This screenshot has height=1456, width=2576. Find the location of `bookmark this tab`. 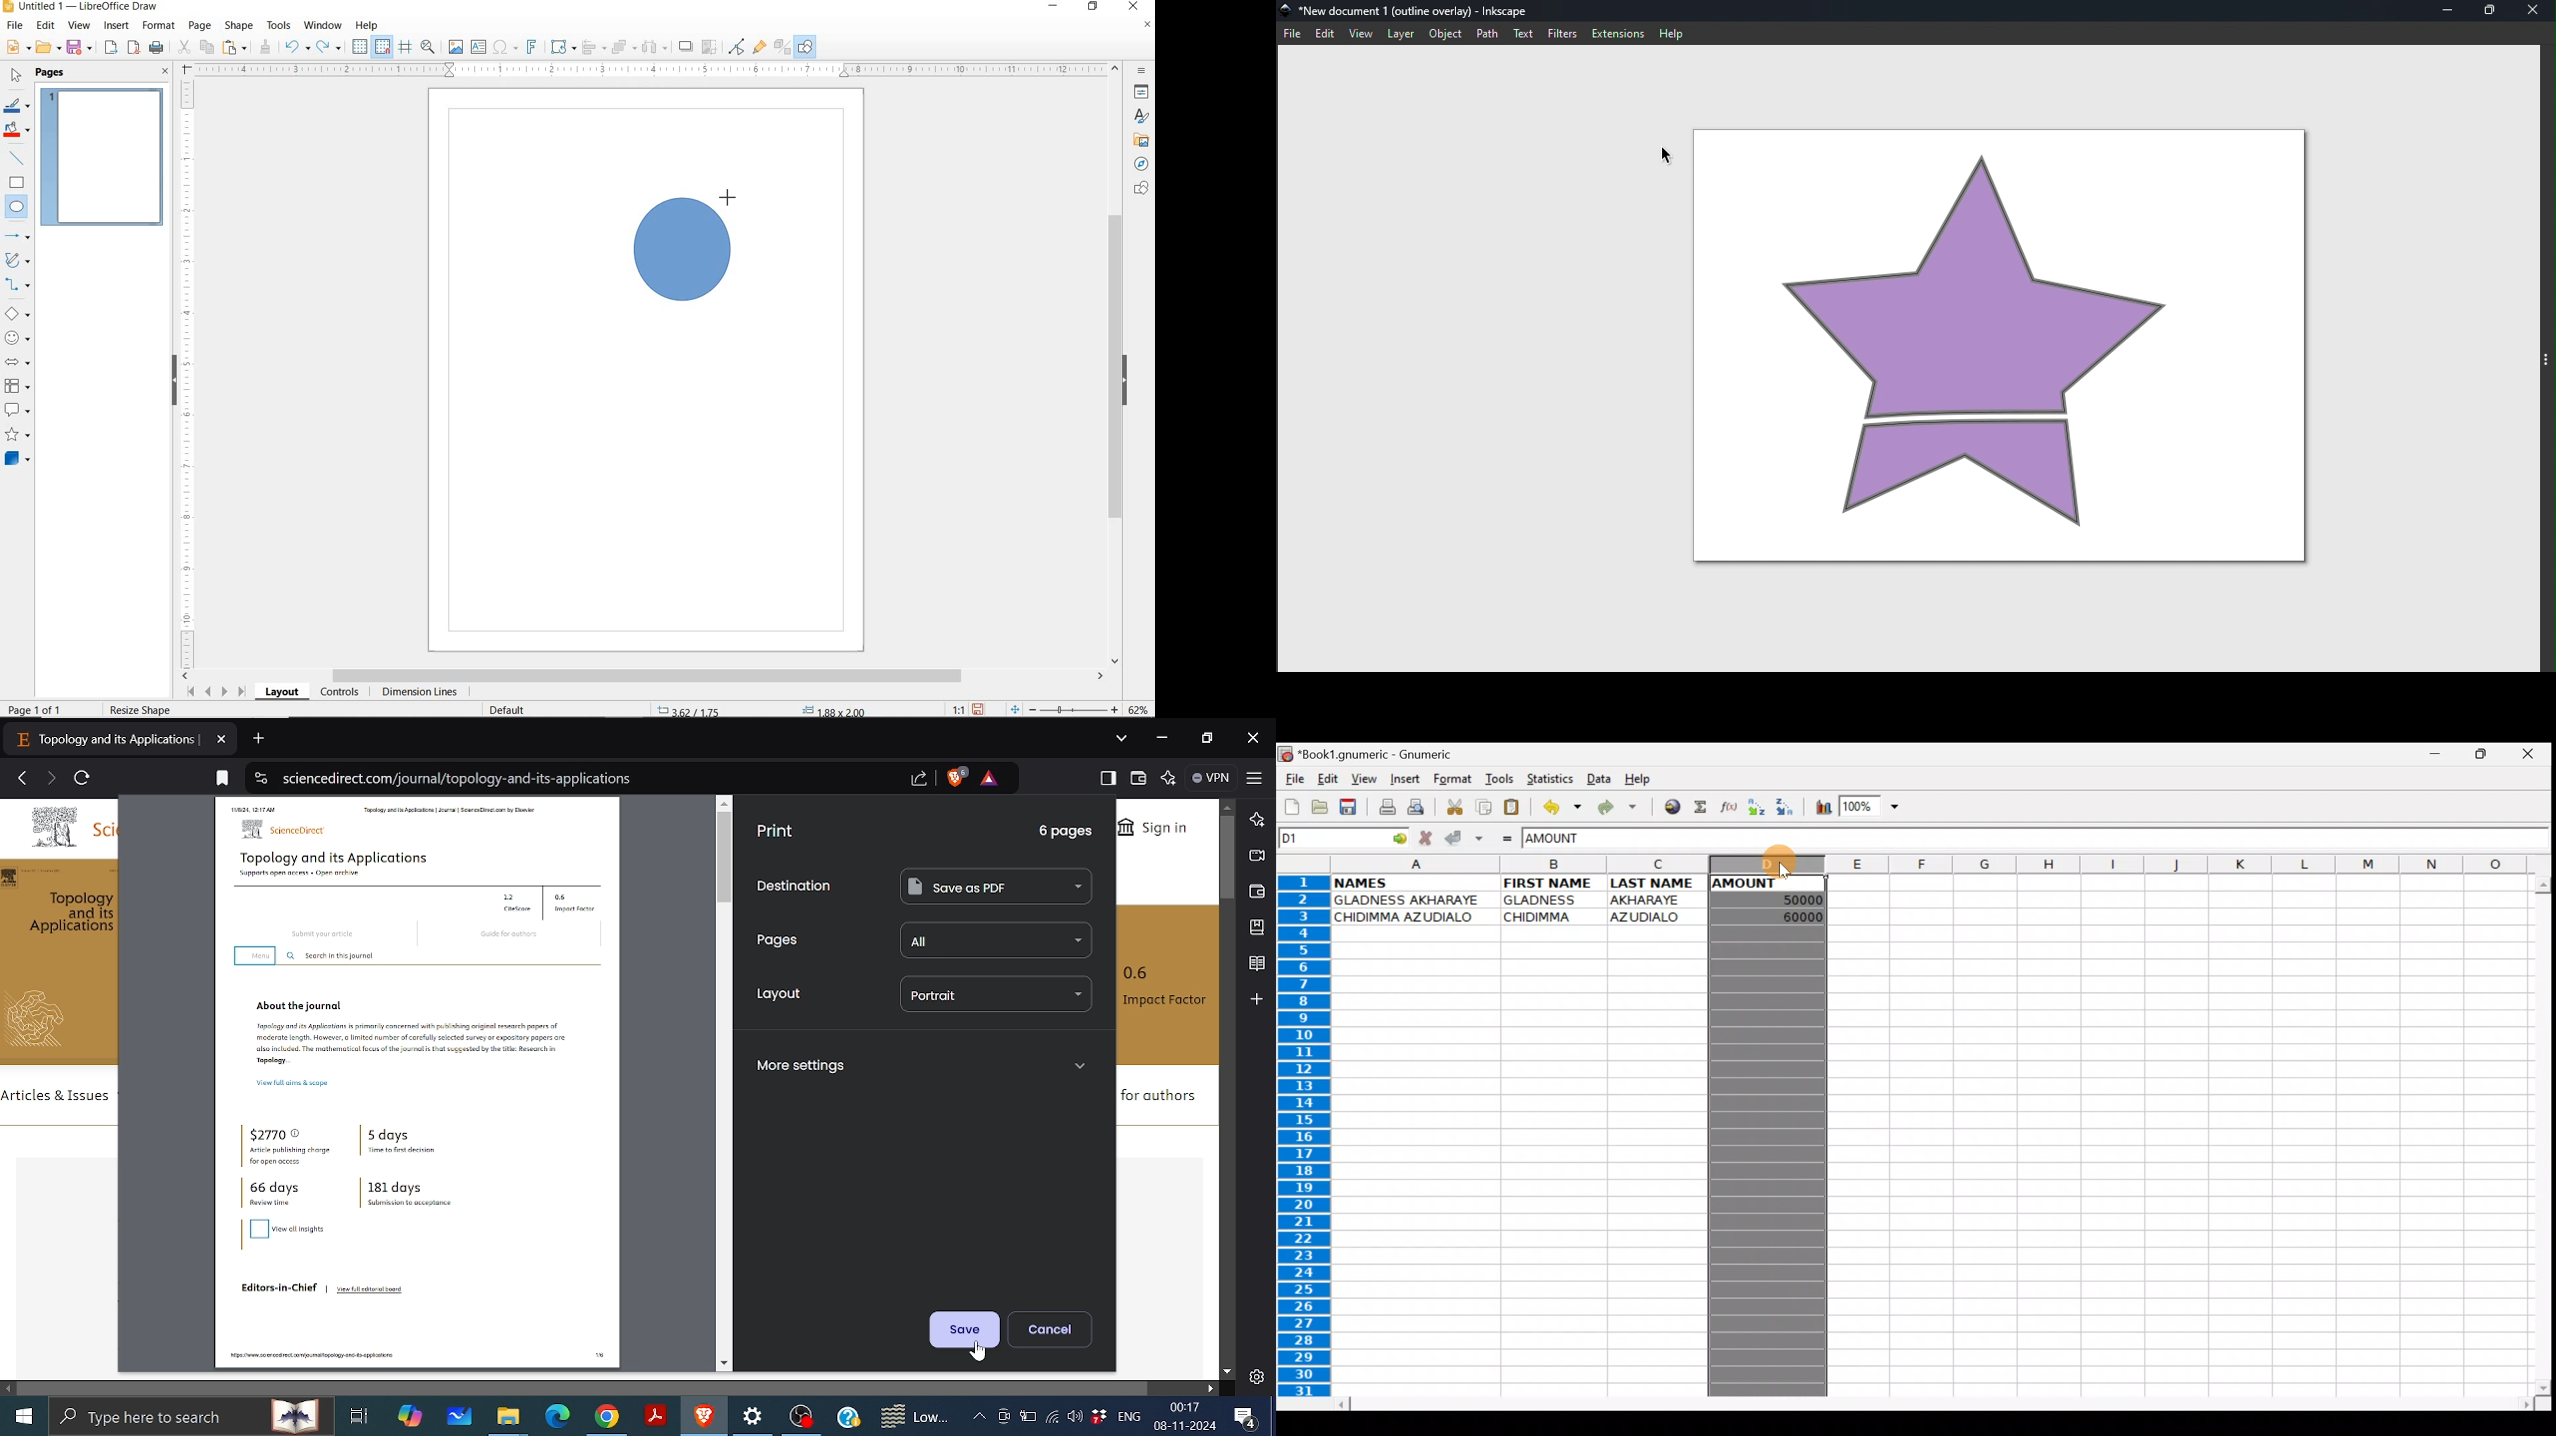

bookmark this tab is located at coordinates (219, 780).